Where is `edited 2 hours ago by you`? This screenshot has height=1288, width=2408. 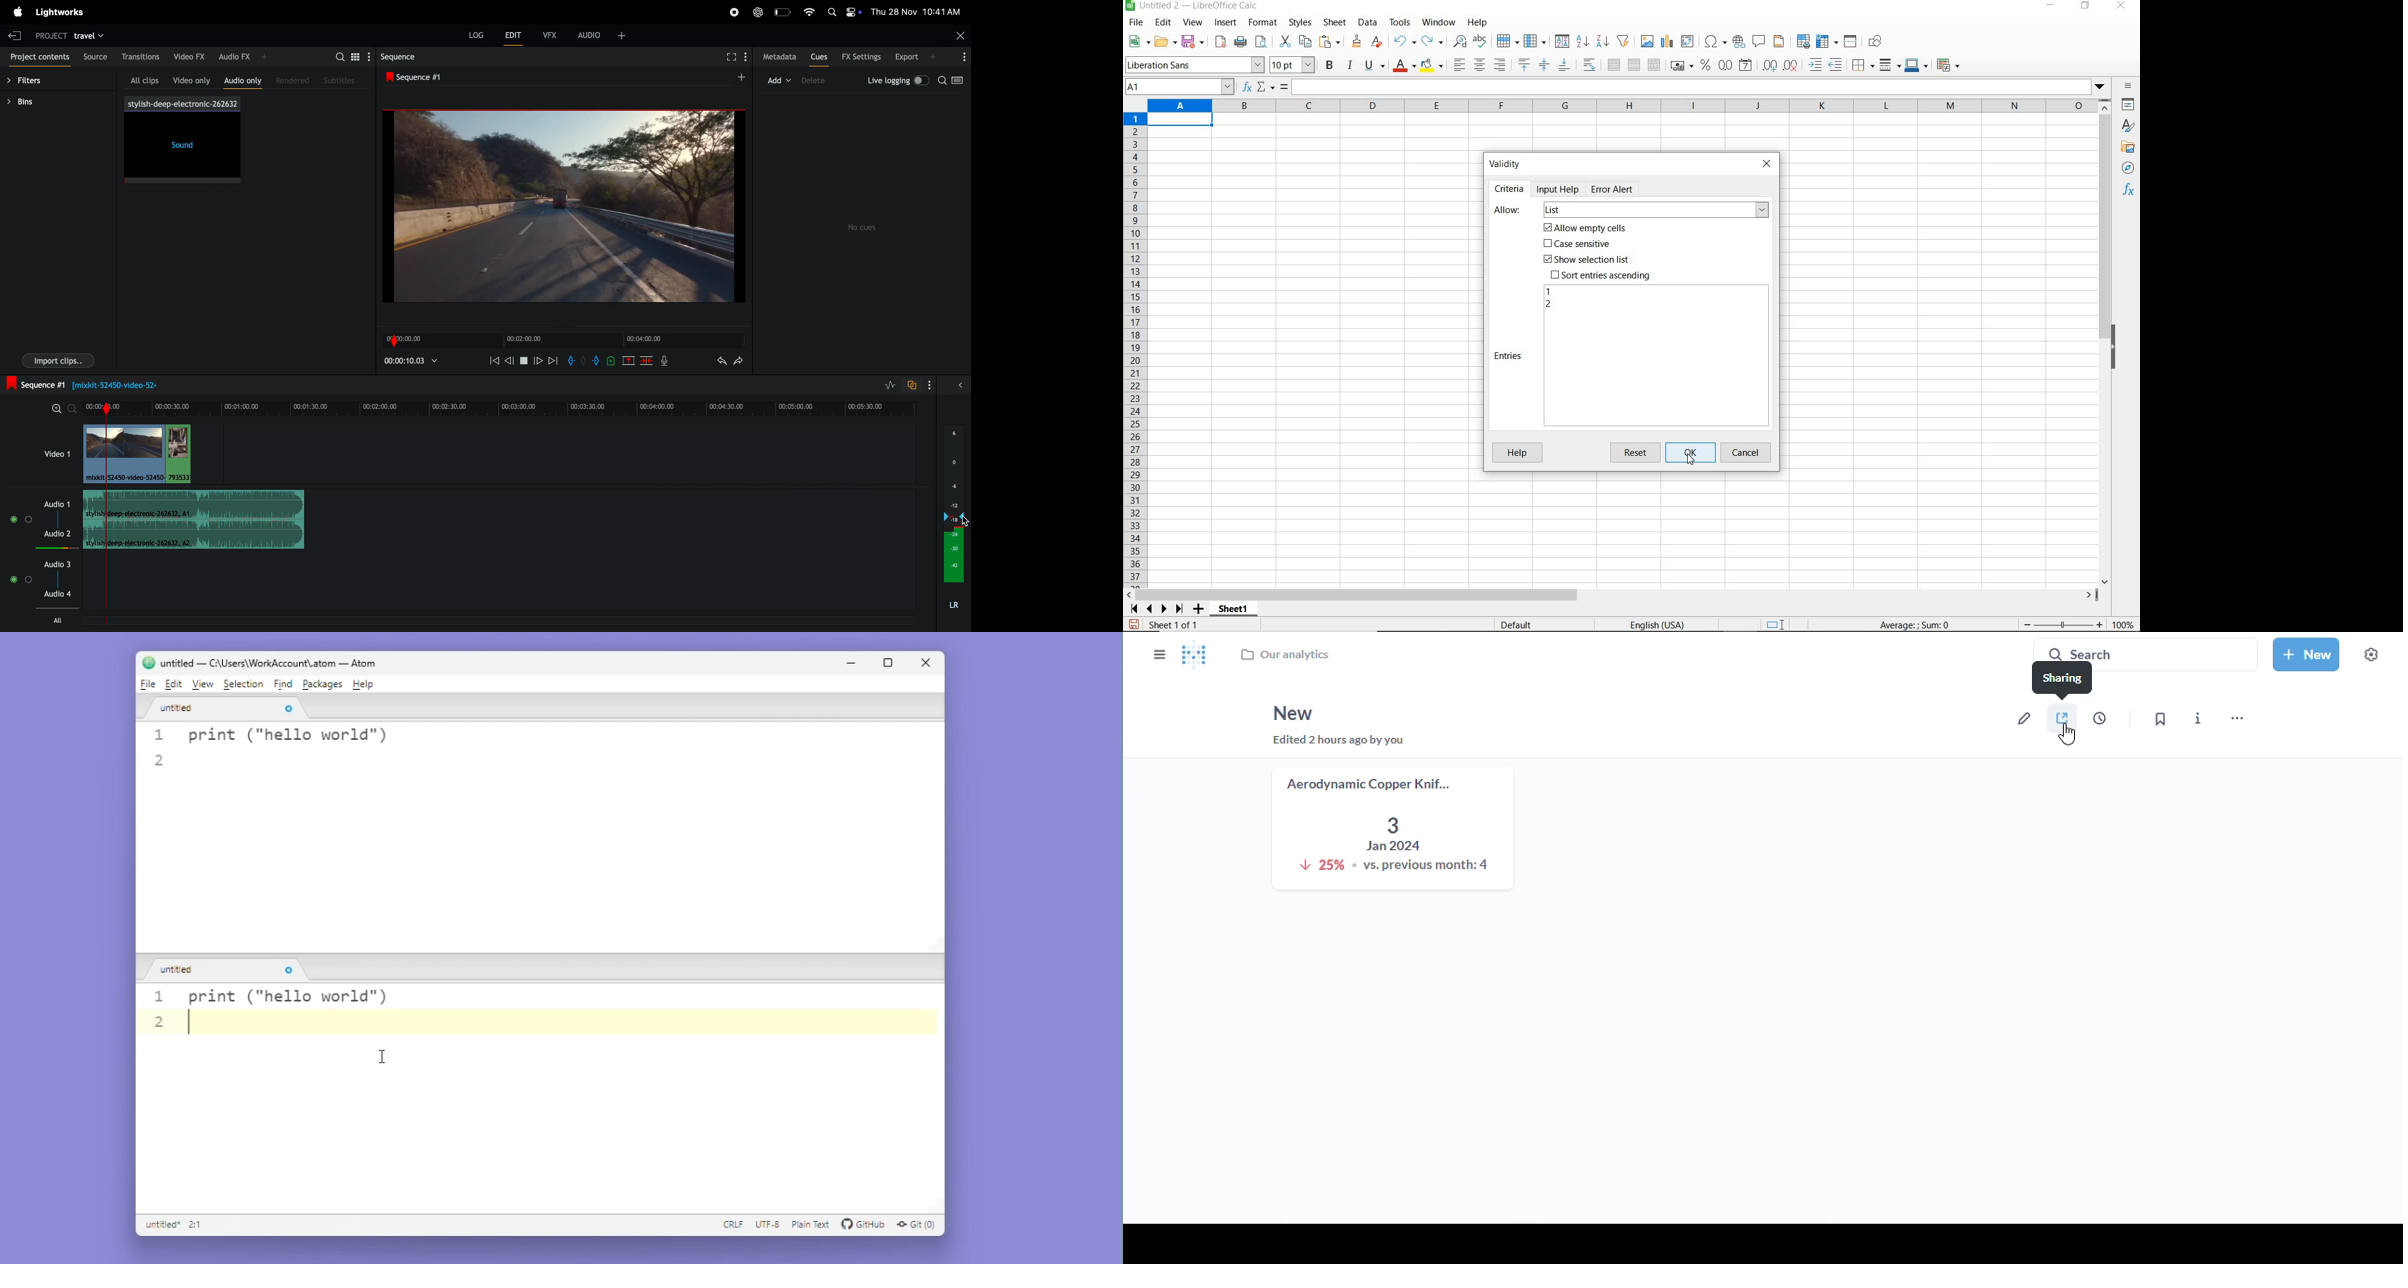
edited 2 hours ago by you is located at coordinates (1342, 741).